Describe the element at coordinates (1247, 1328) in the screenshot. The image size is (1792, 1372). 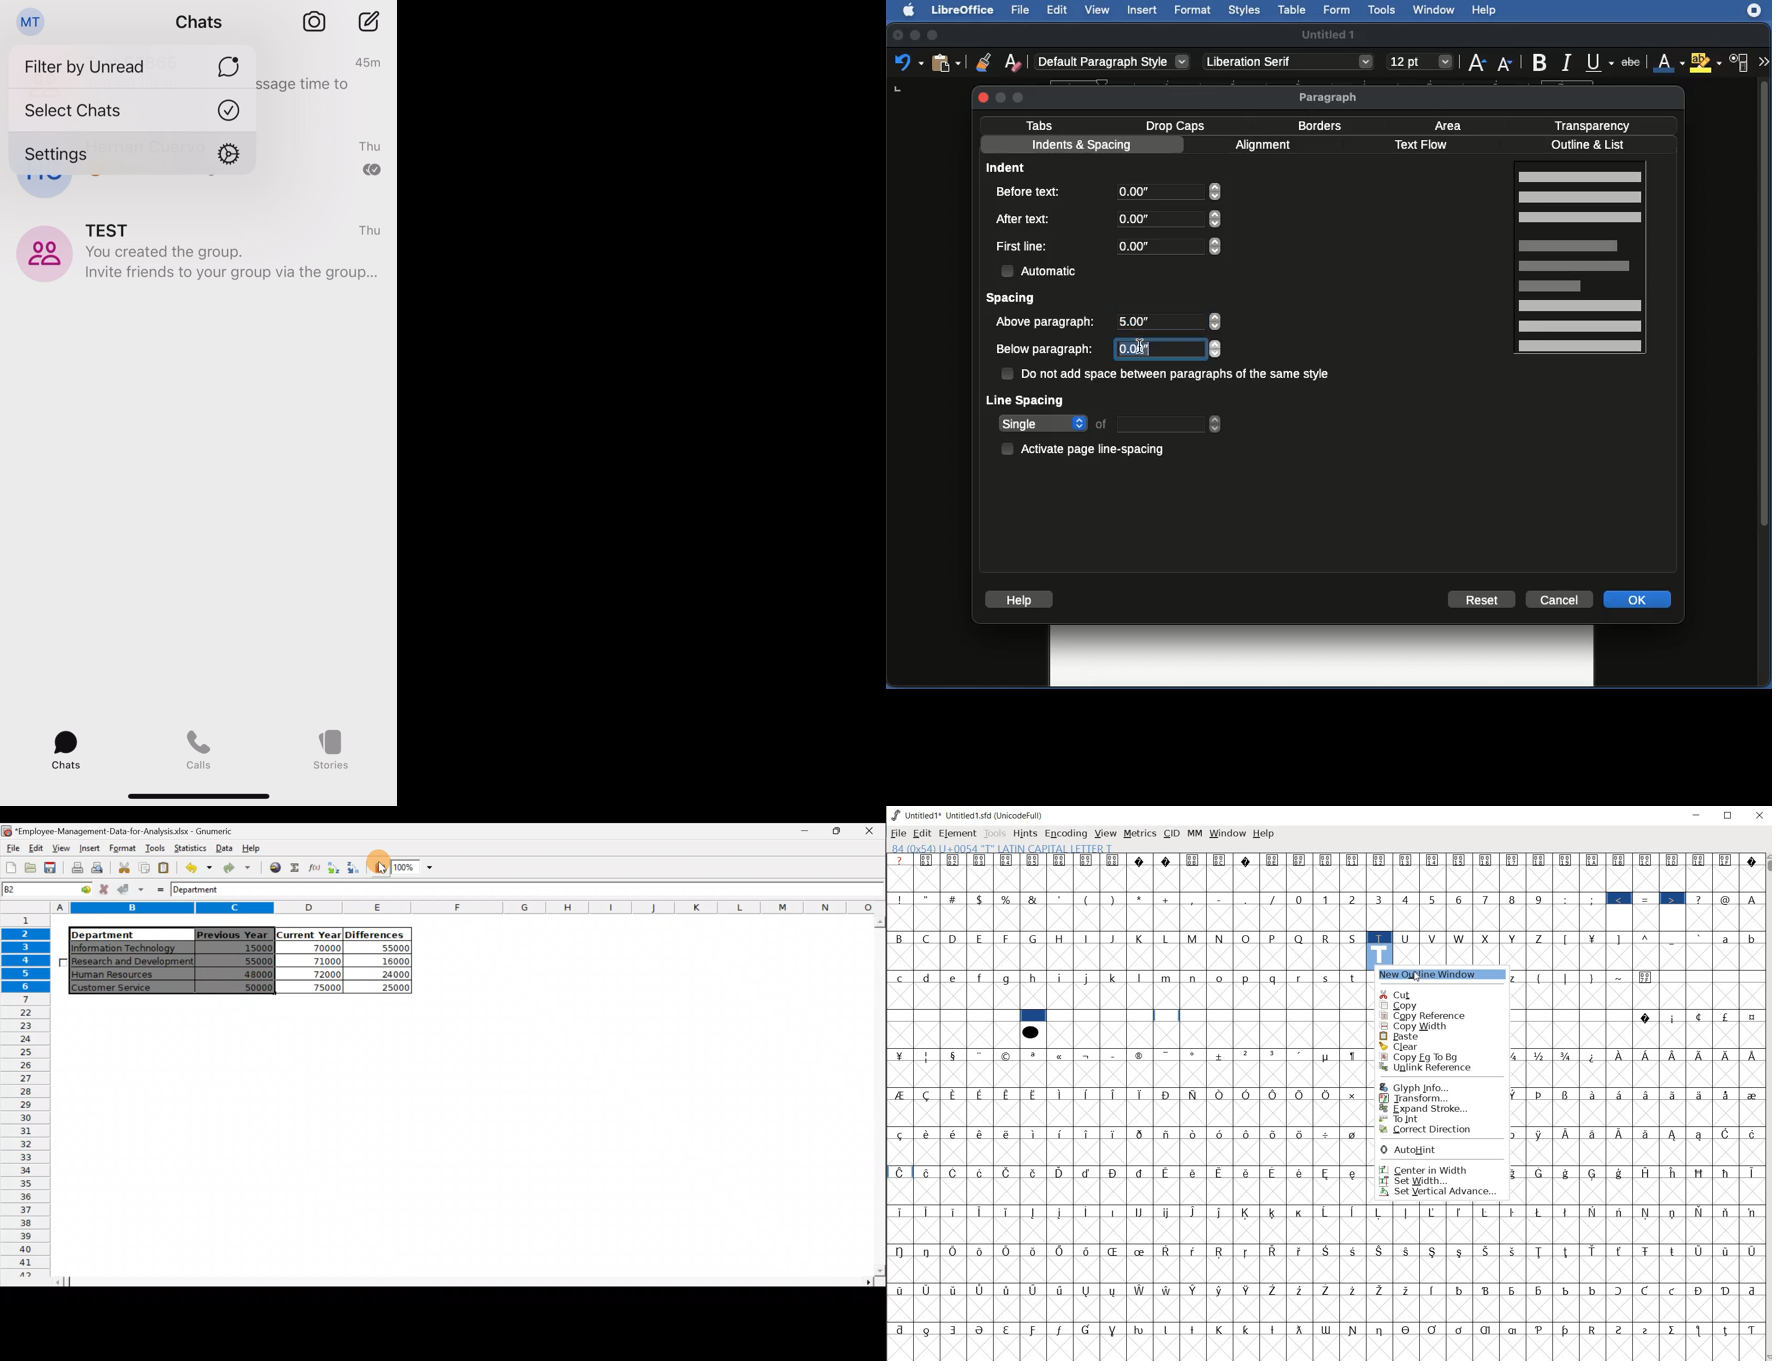
I see `Symbol` at that location.